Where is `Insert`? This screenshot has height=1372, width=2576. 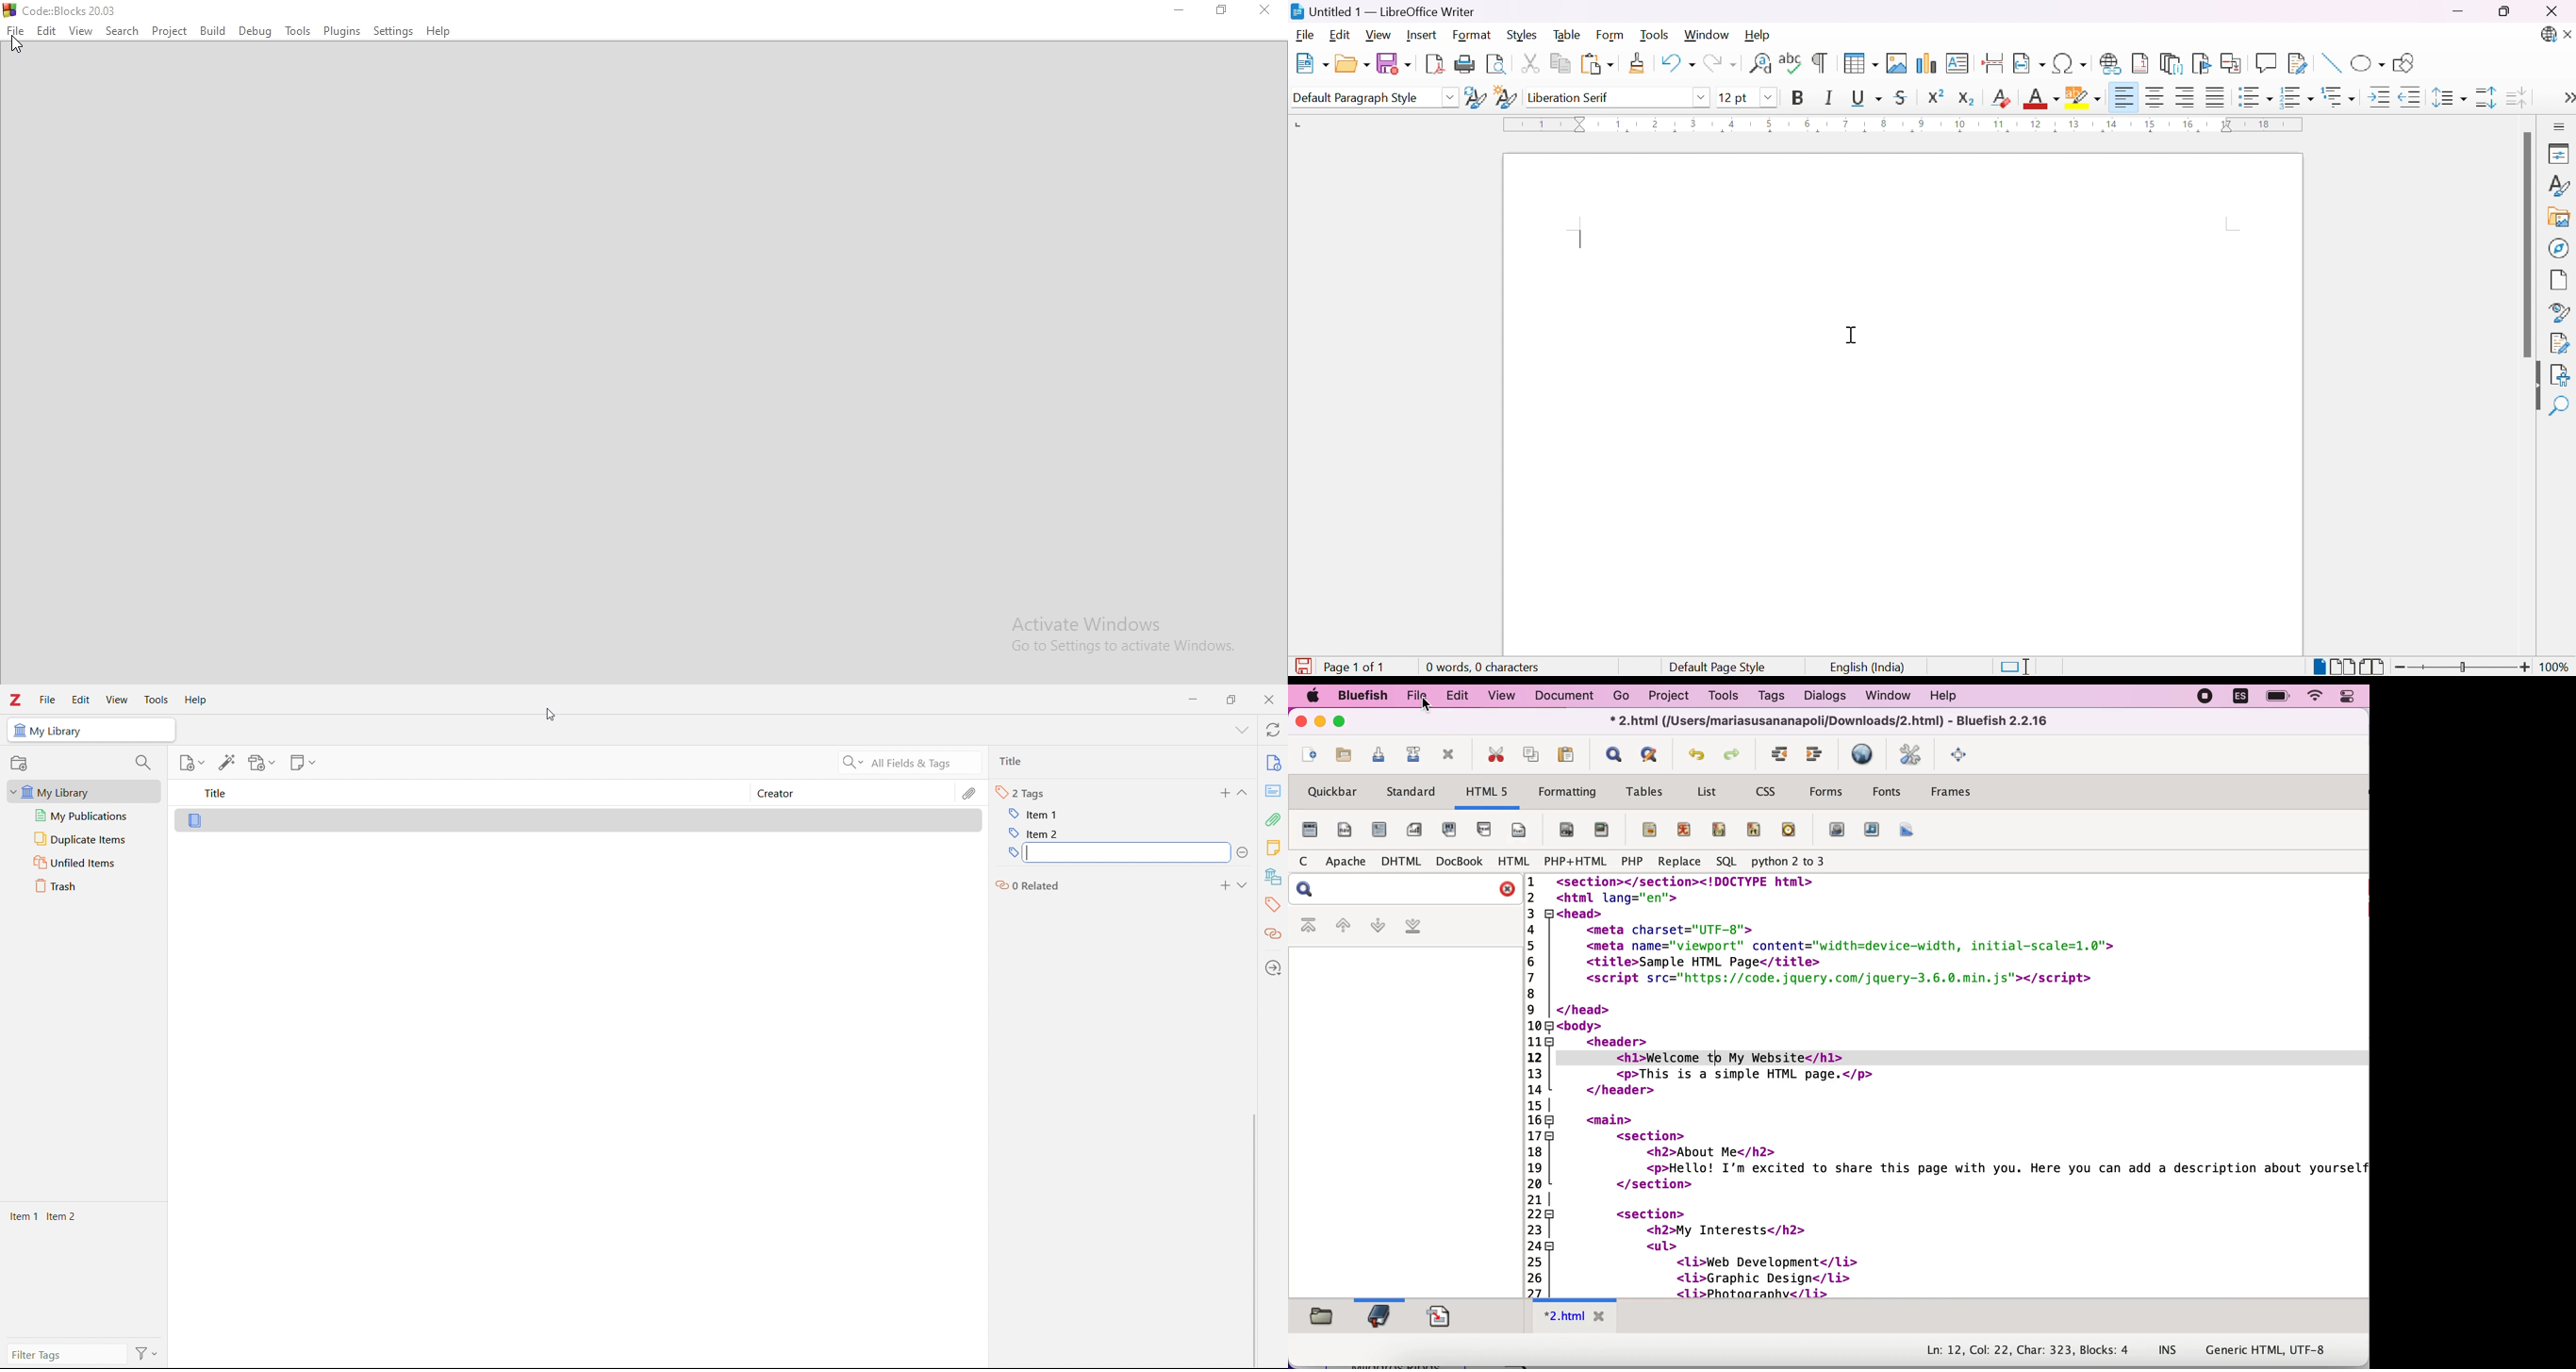 Insert is located at coordinates (1421, 35).